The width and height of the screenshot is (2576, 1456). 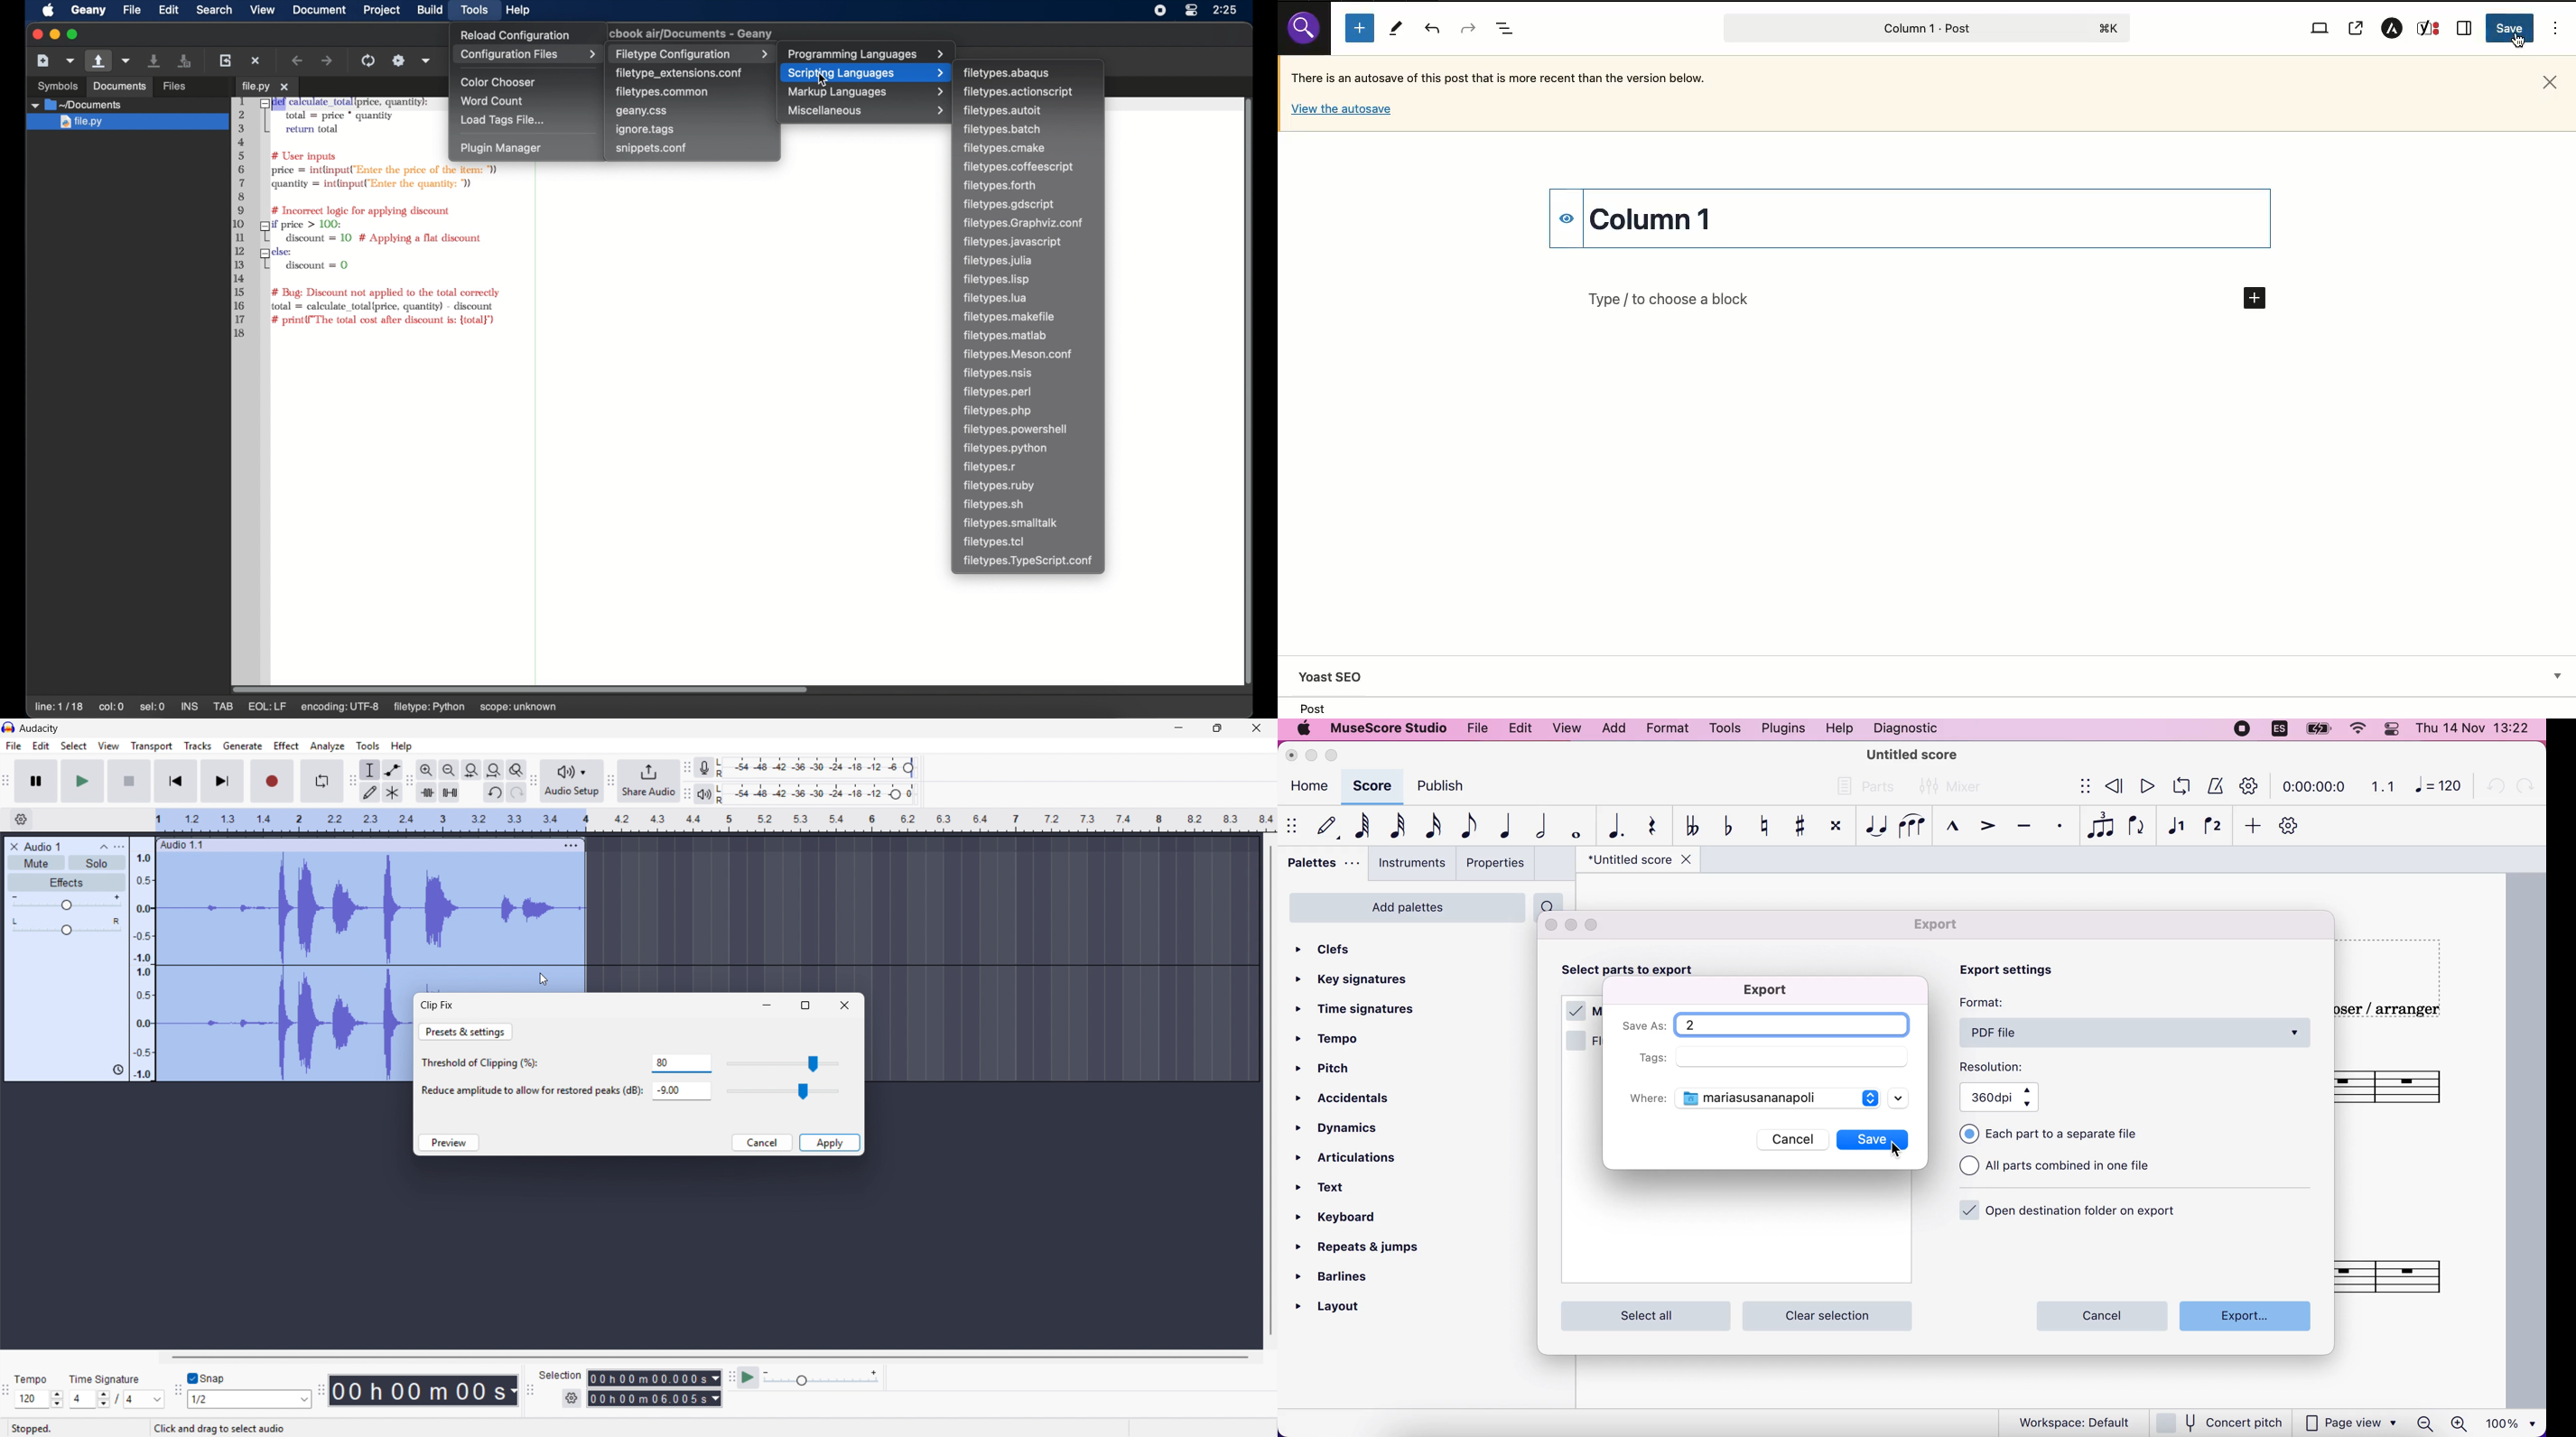 What do you see at coordinates (35, 35) in the screenshot?
I see `close` at bounding box center [35, 35].